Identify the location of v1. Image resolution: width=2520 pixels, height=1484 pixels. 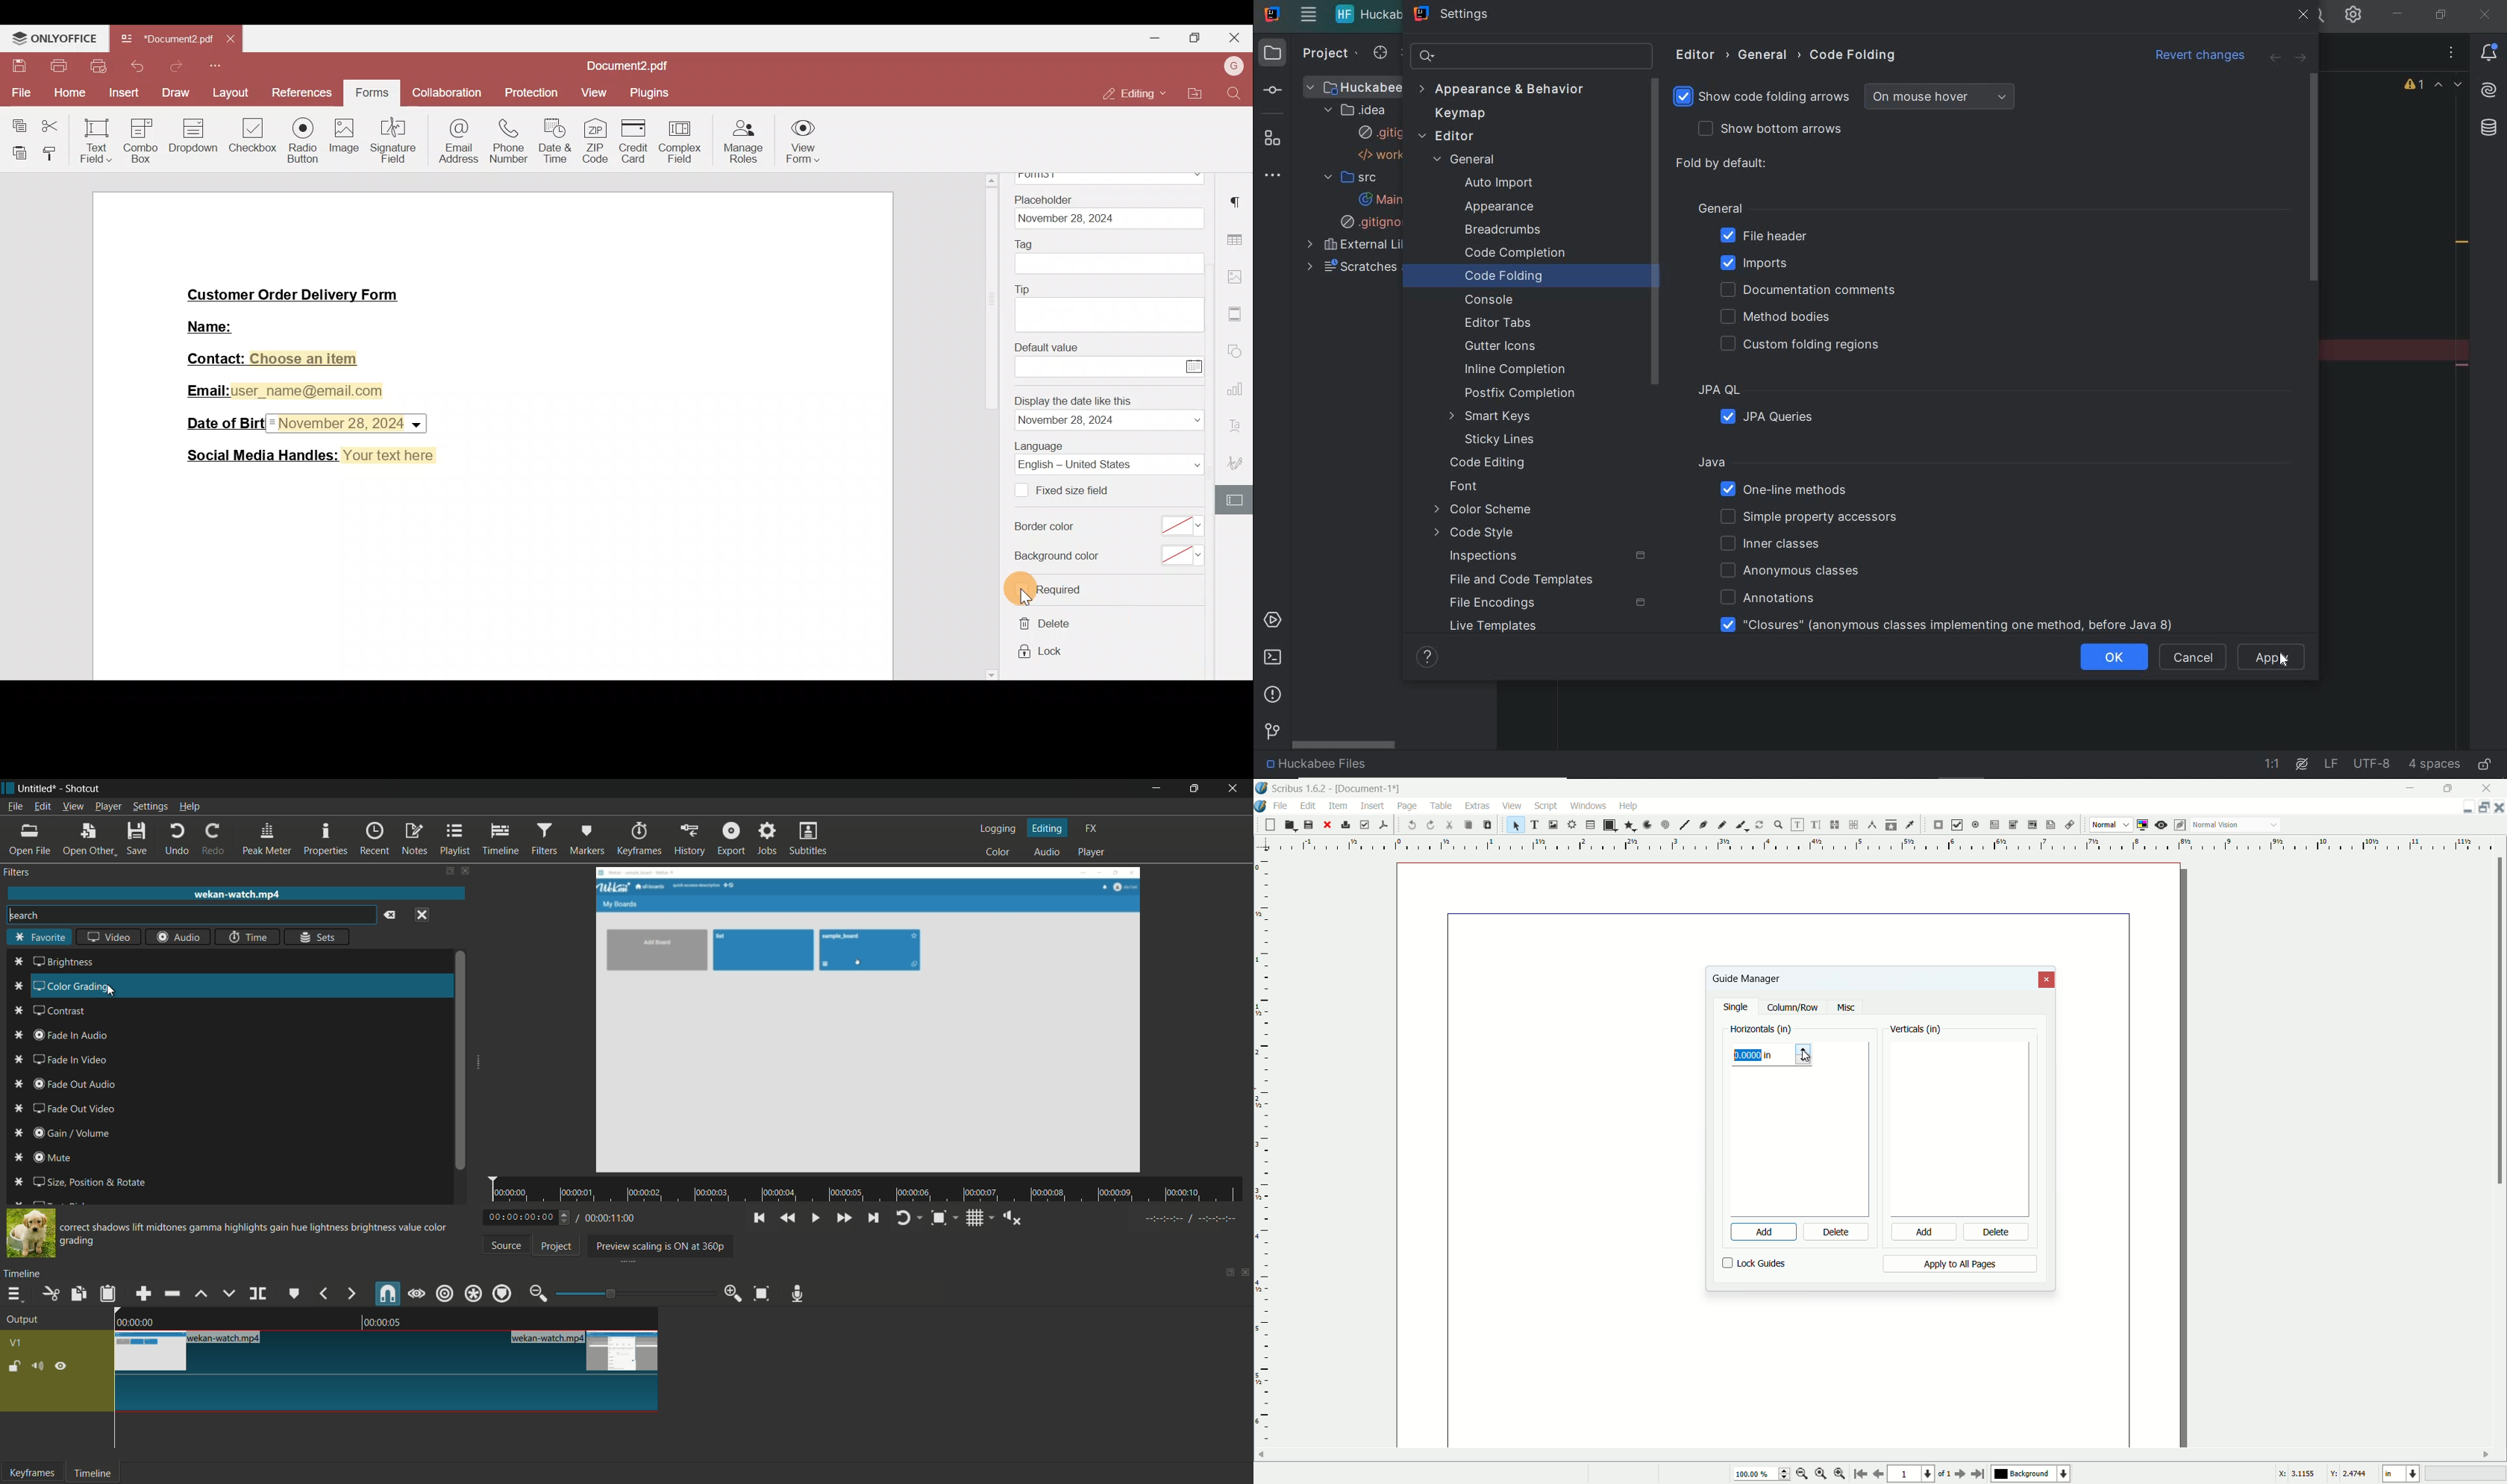
(16, 1343).